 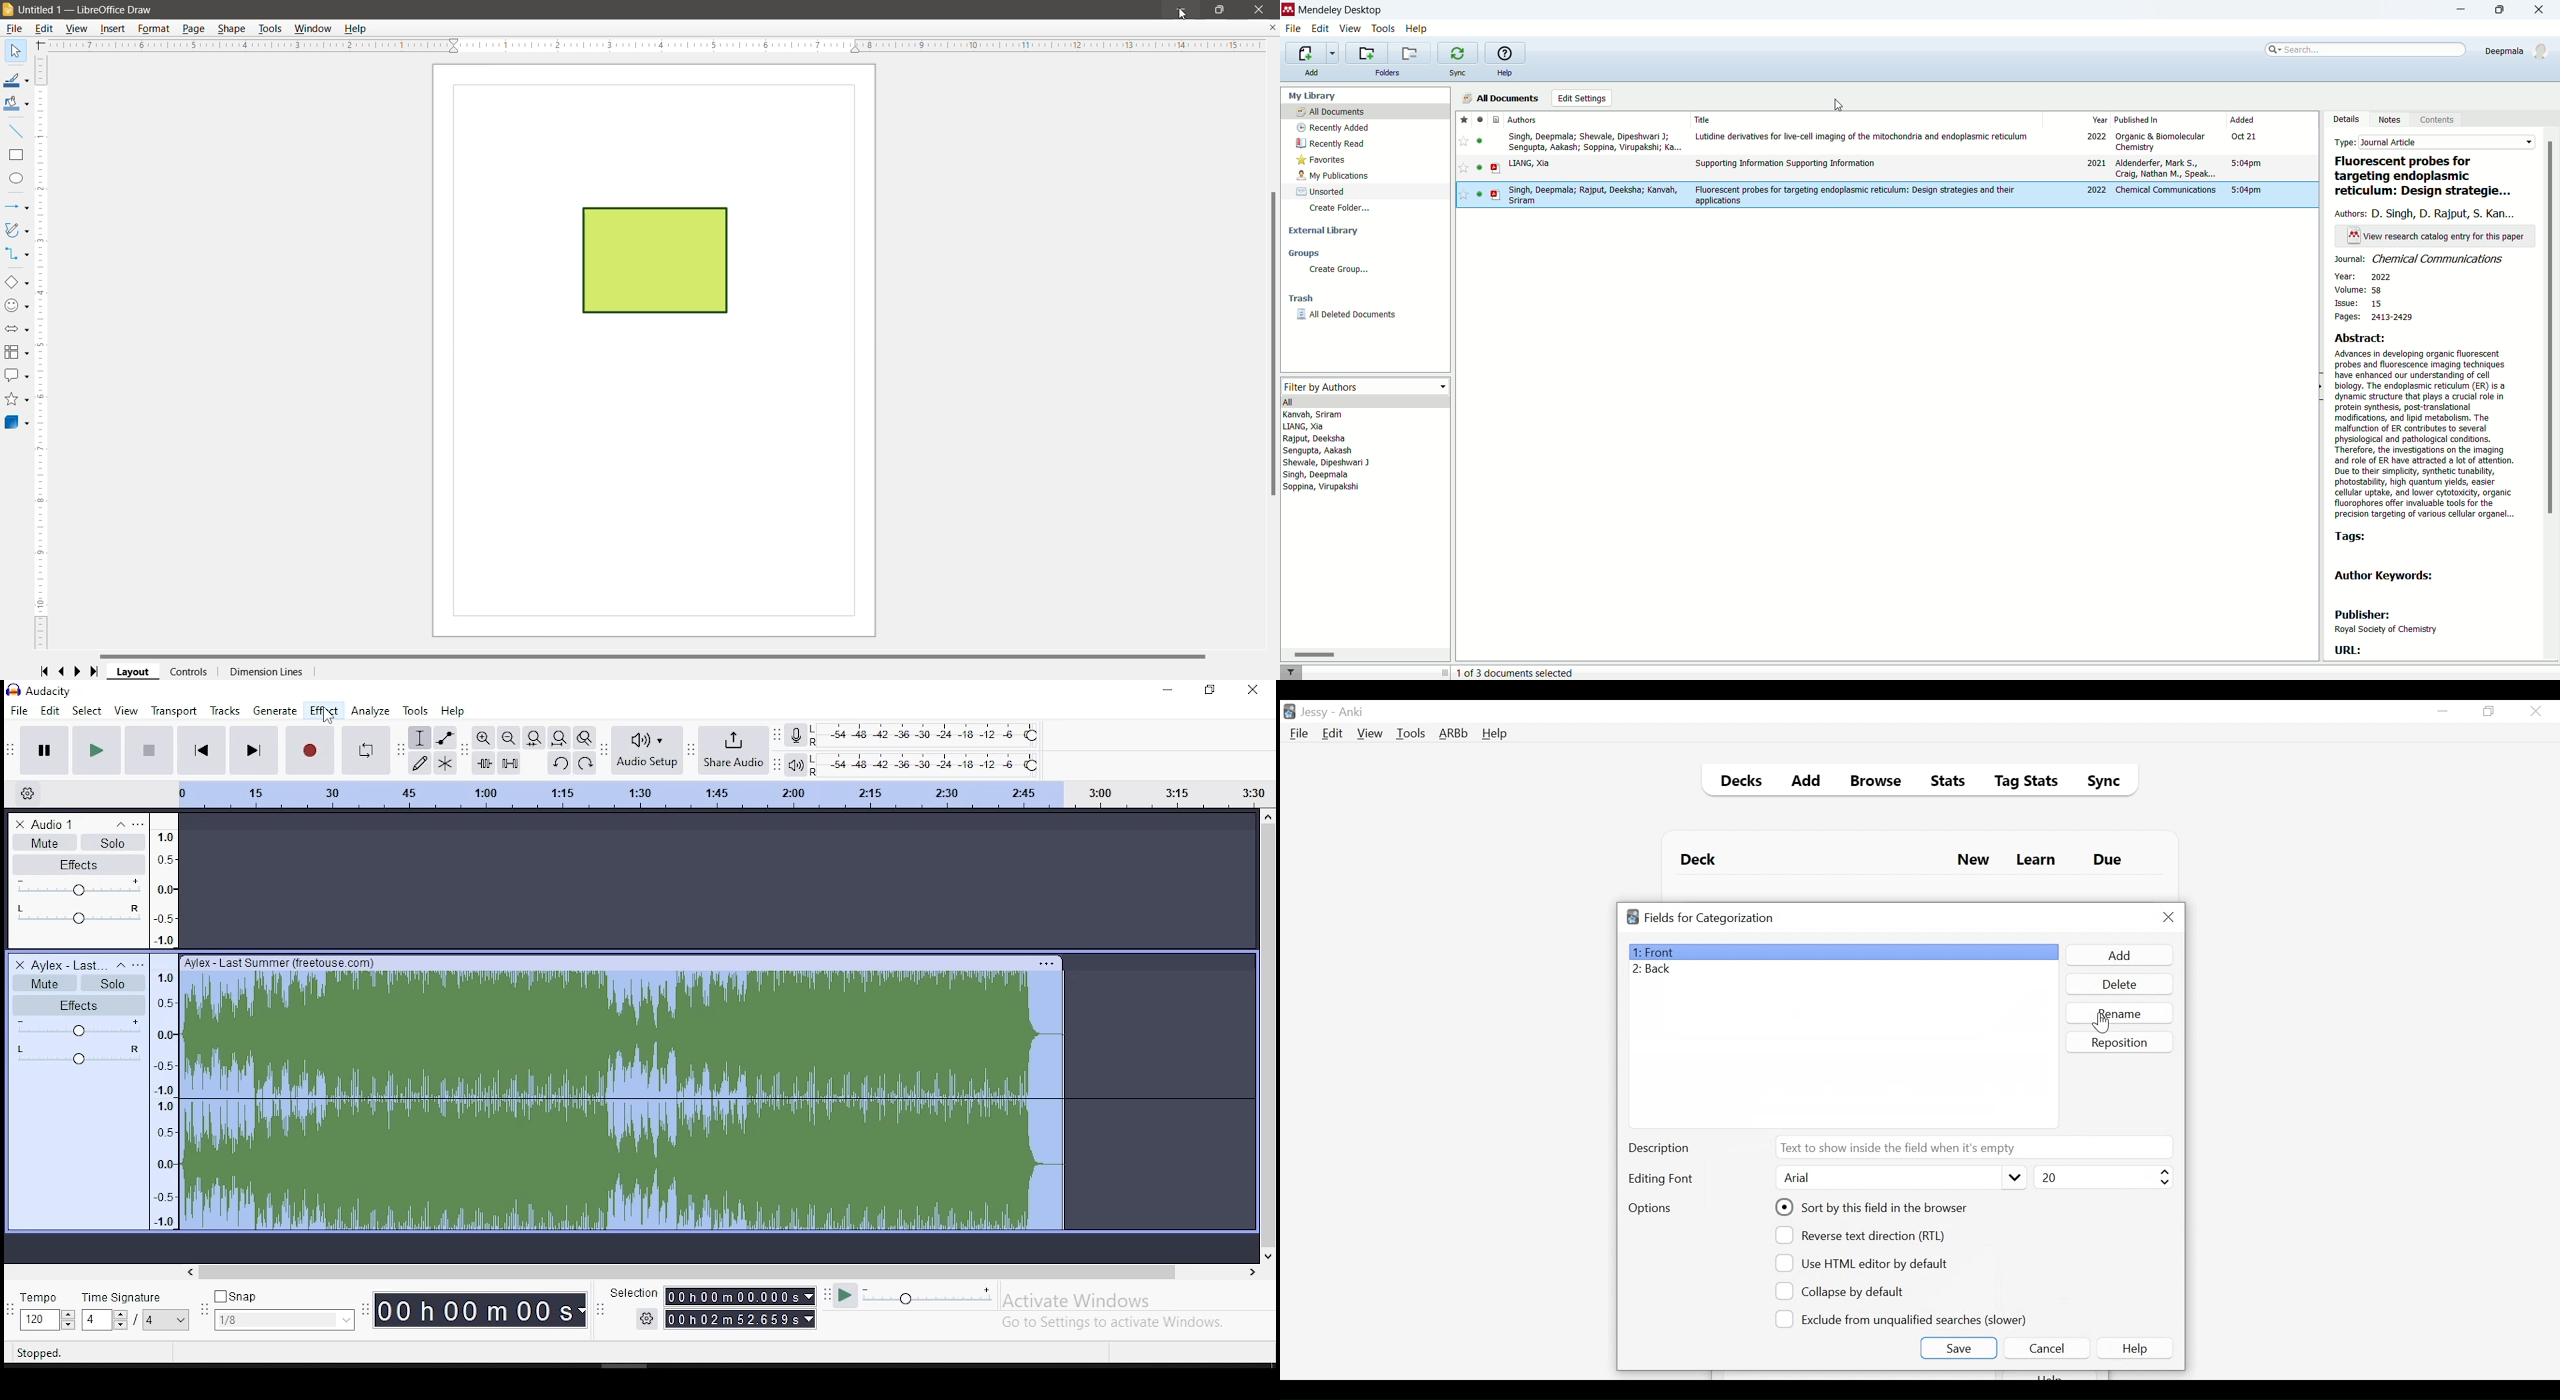 I want to click on Select Editing Font, so click(x=1899, y=1178).